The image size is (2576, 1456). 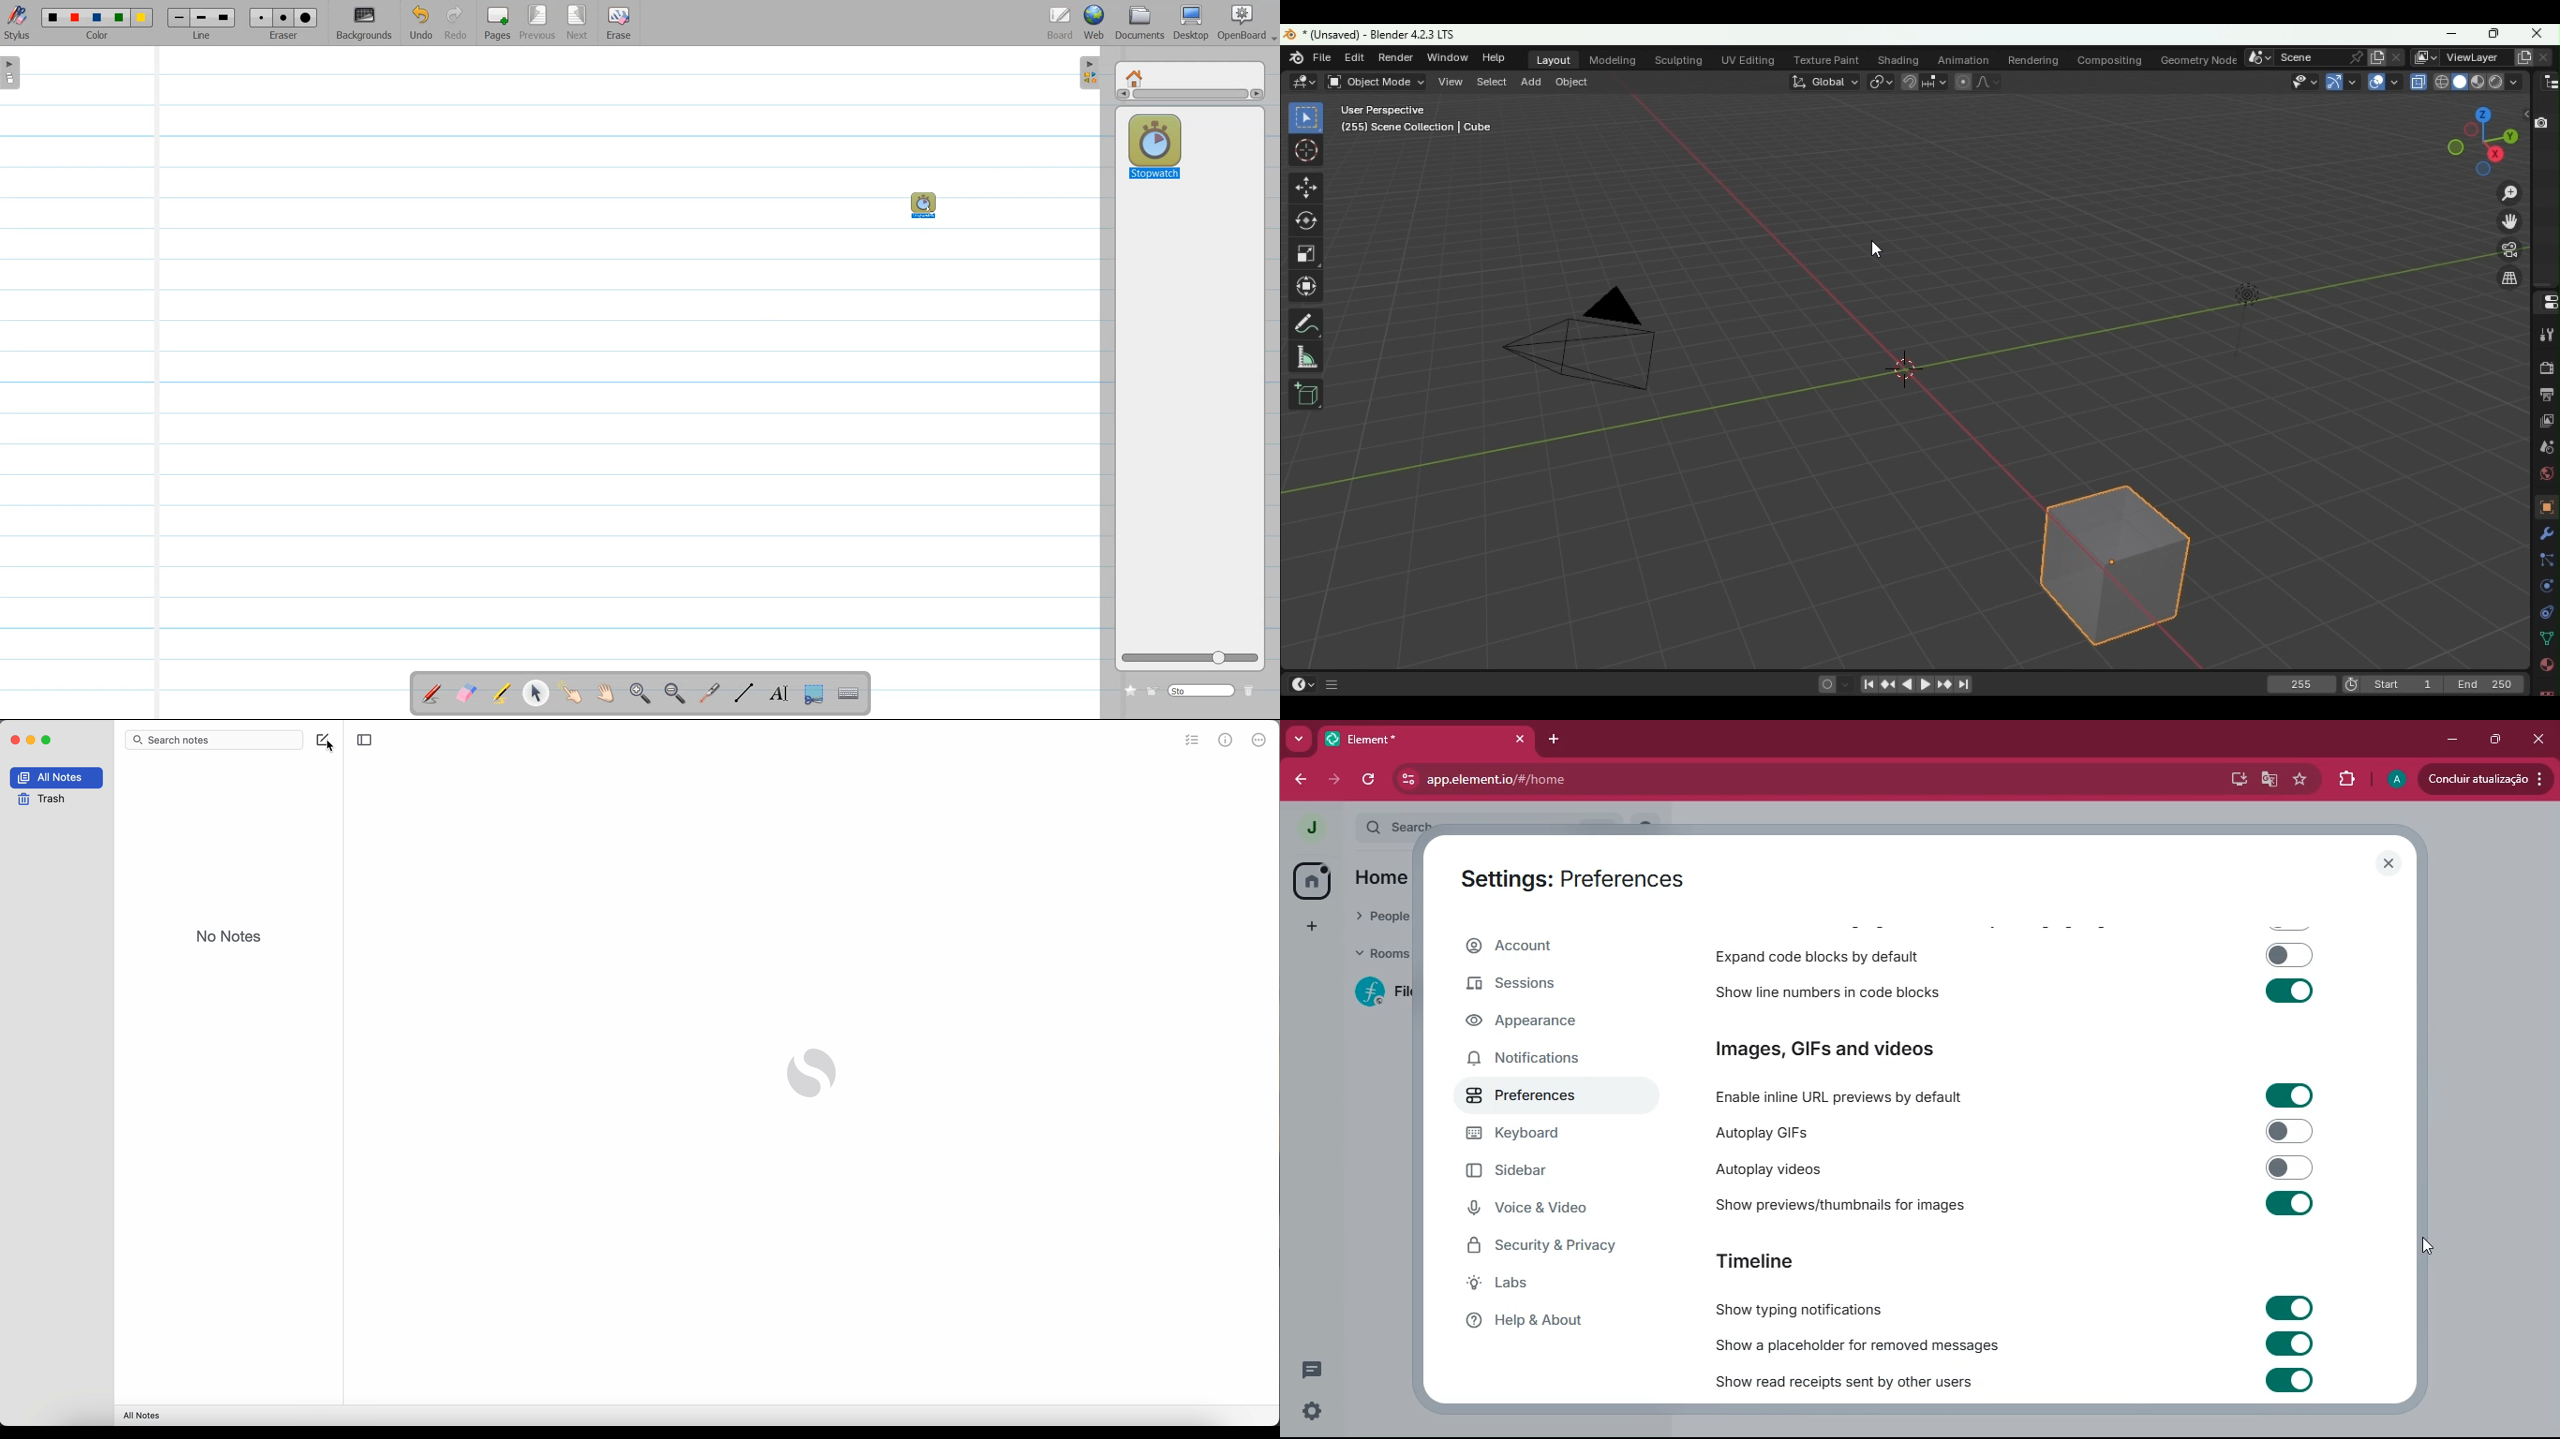 I want to click on Cursor, so click(x=1308, y=150).